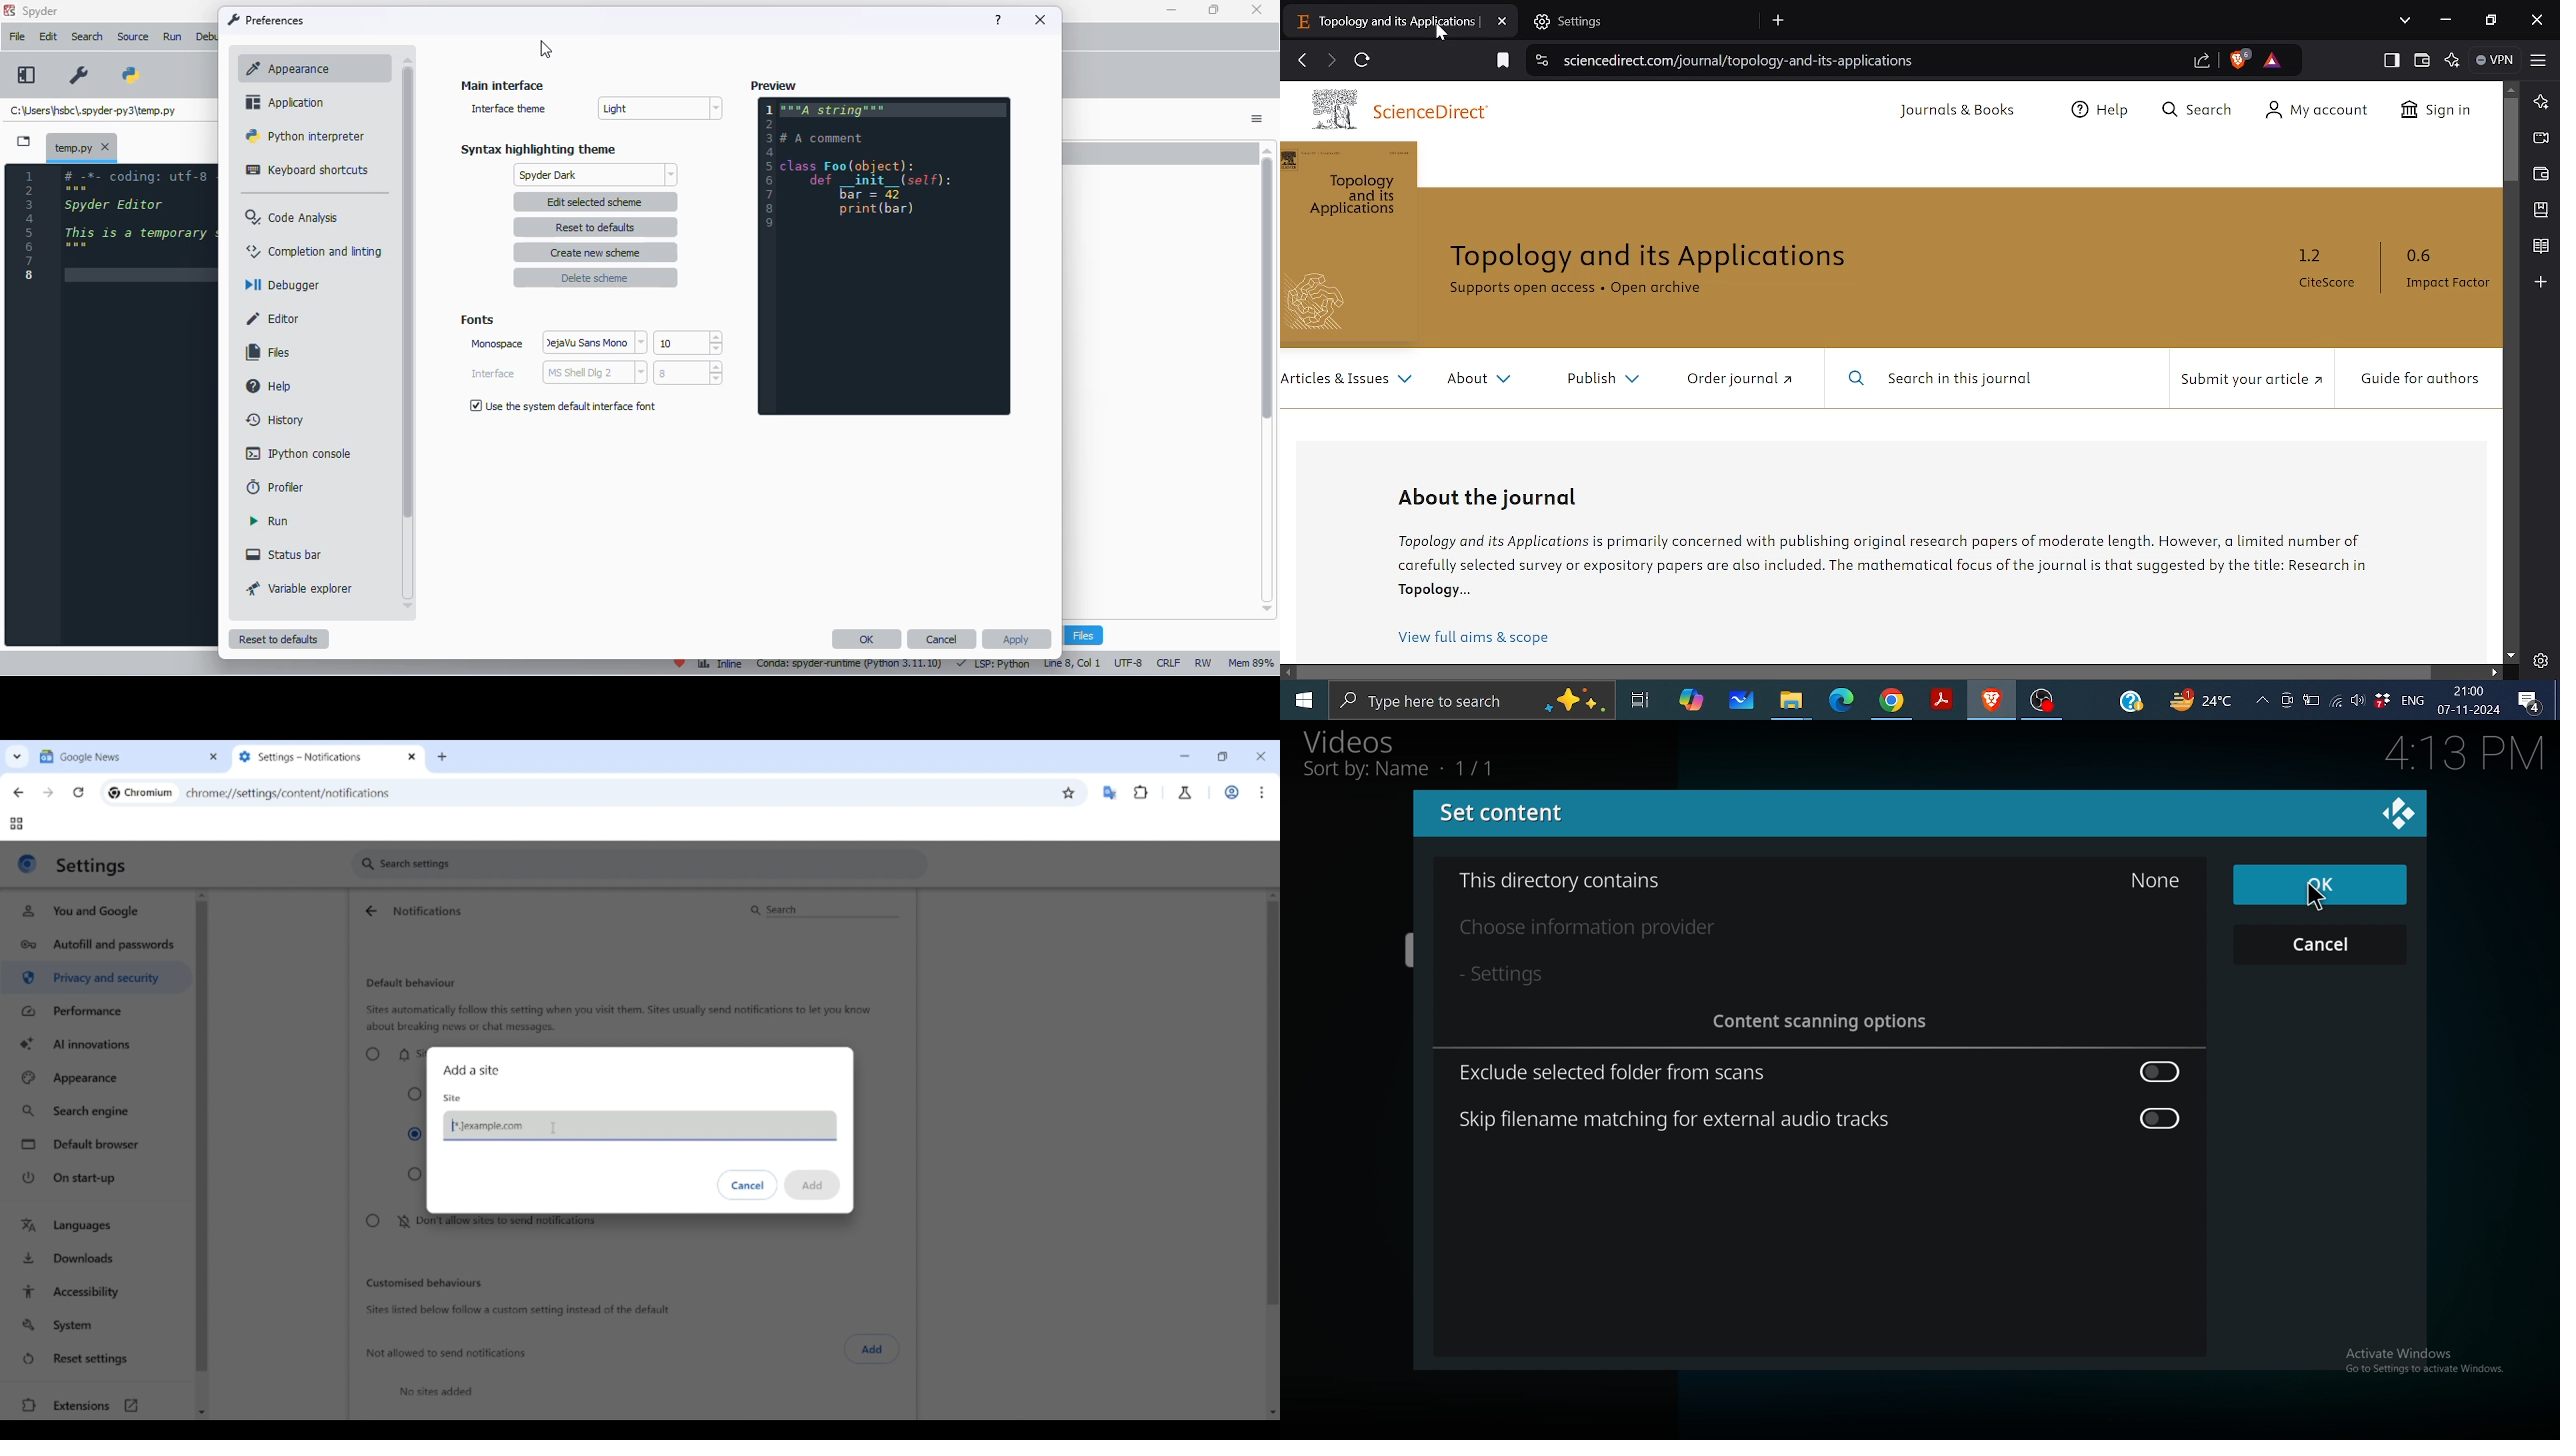 The height and width of the screenshot is (1456, 2576). I want to click on logo, so click(9, 10).